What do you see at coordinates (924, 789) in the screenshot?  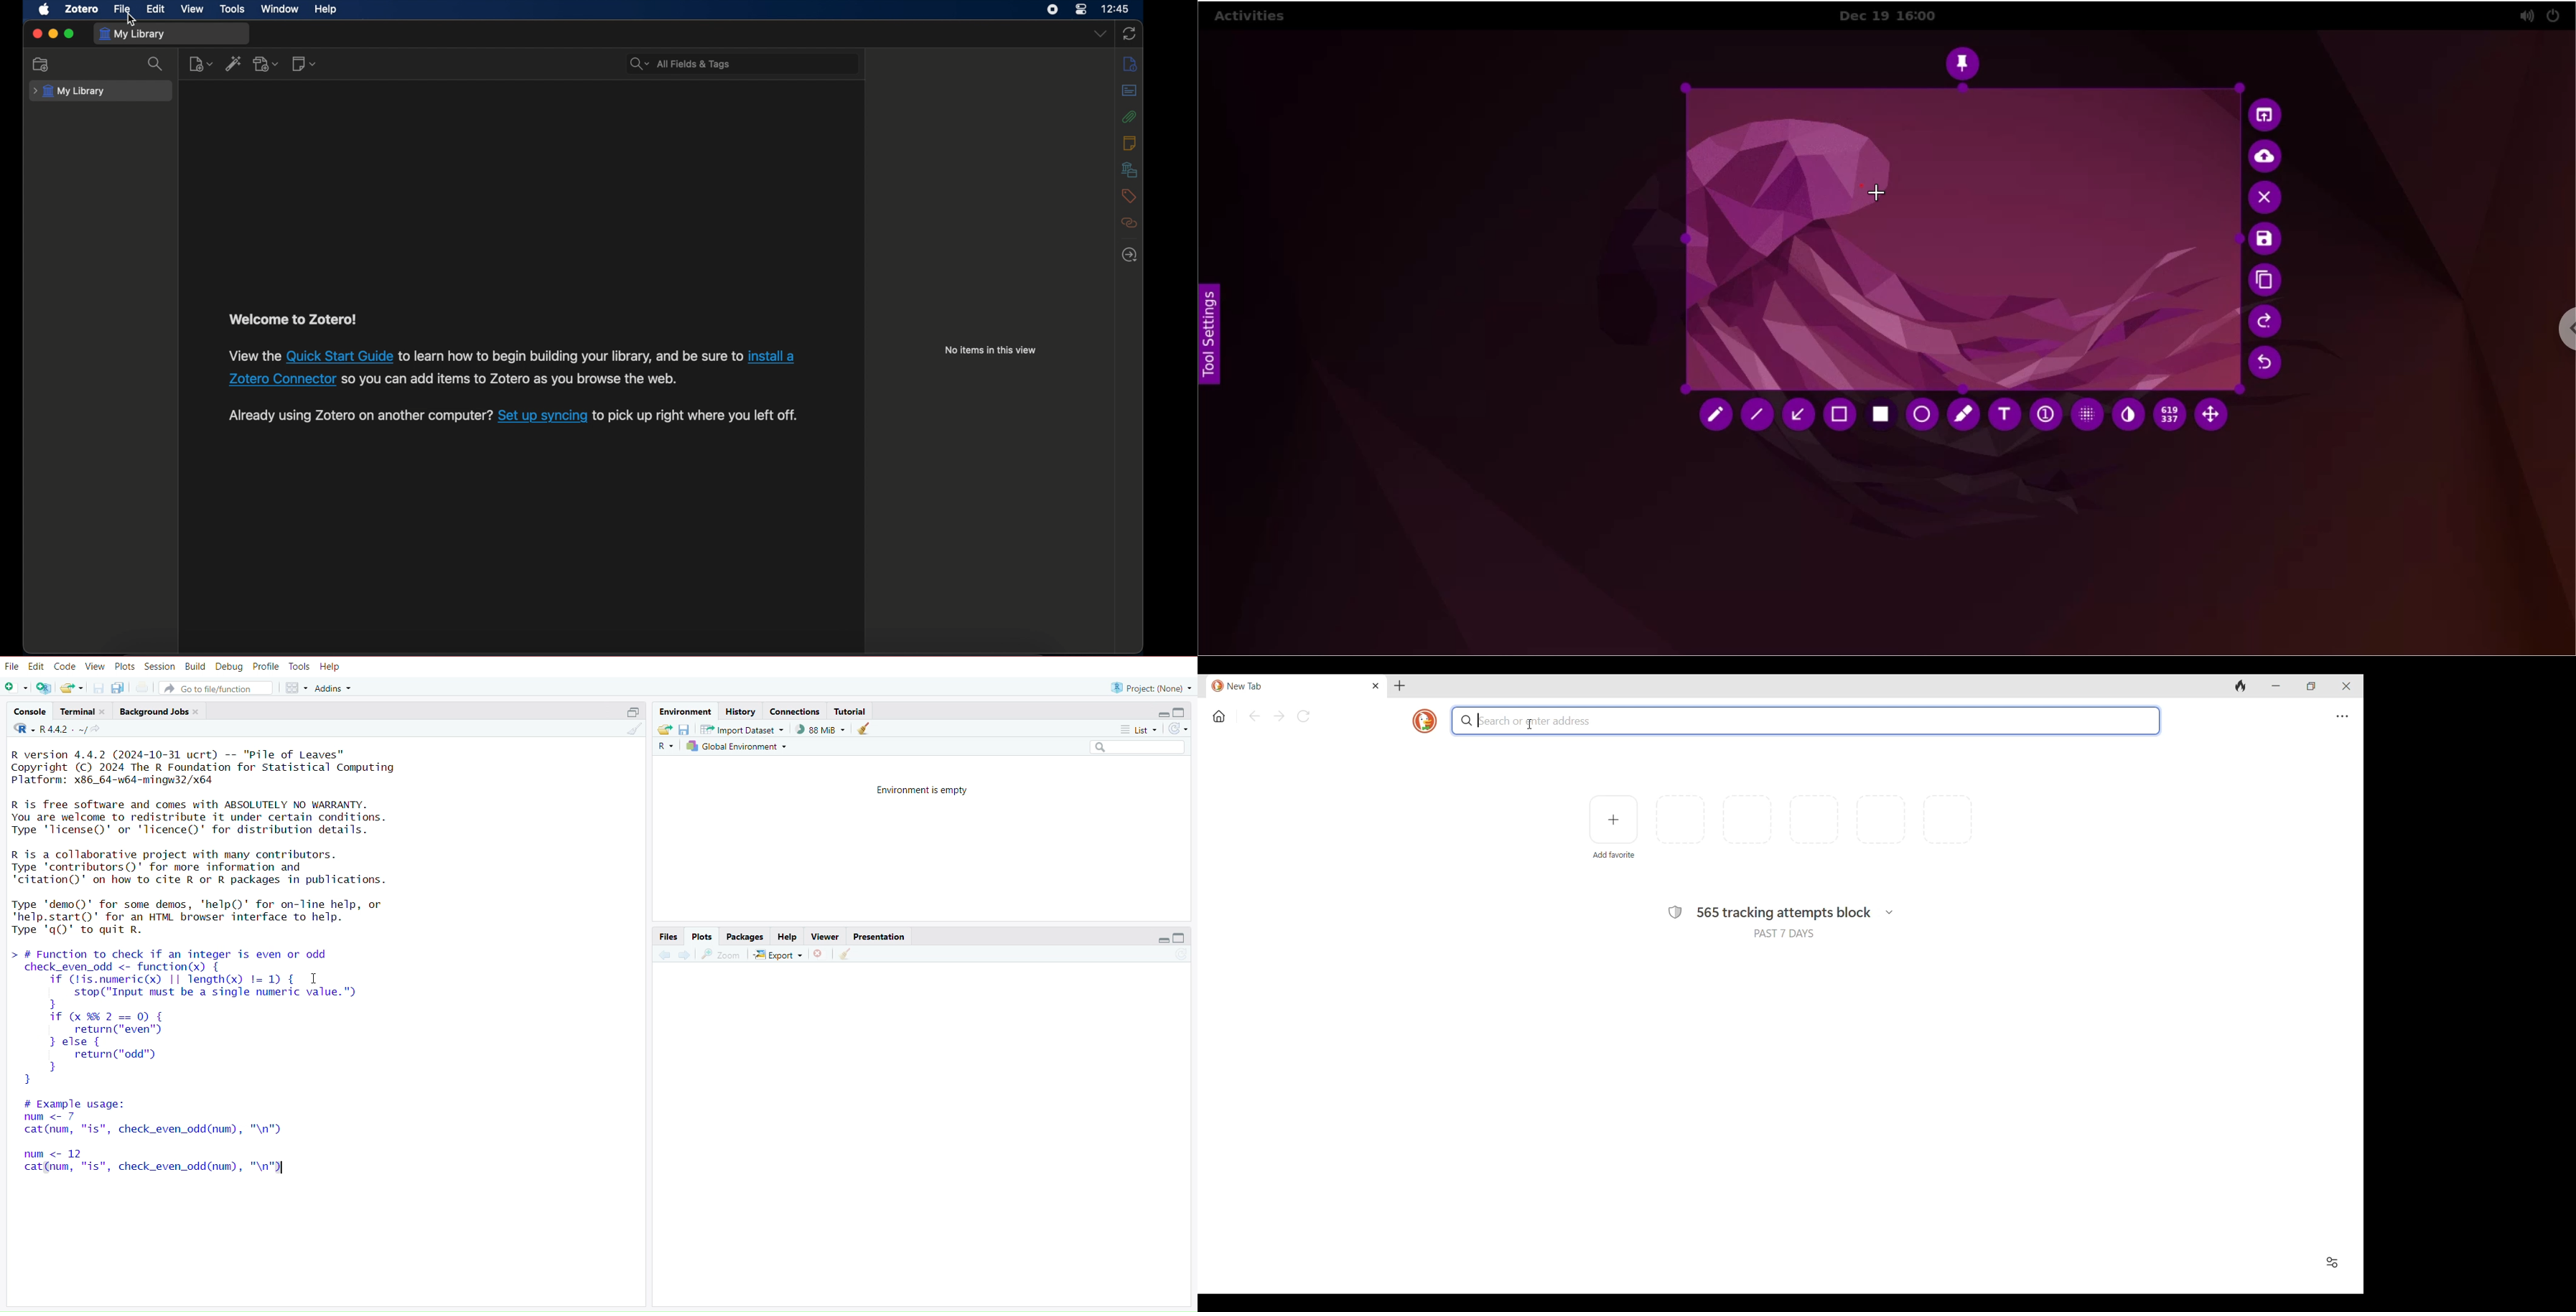 I see `Environment is empty` at bounding box center [924, 789].